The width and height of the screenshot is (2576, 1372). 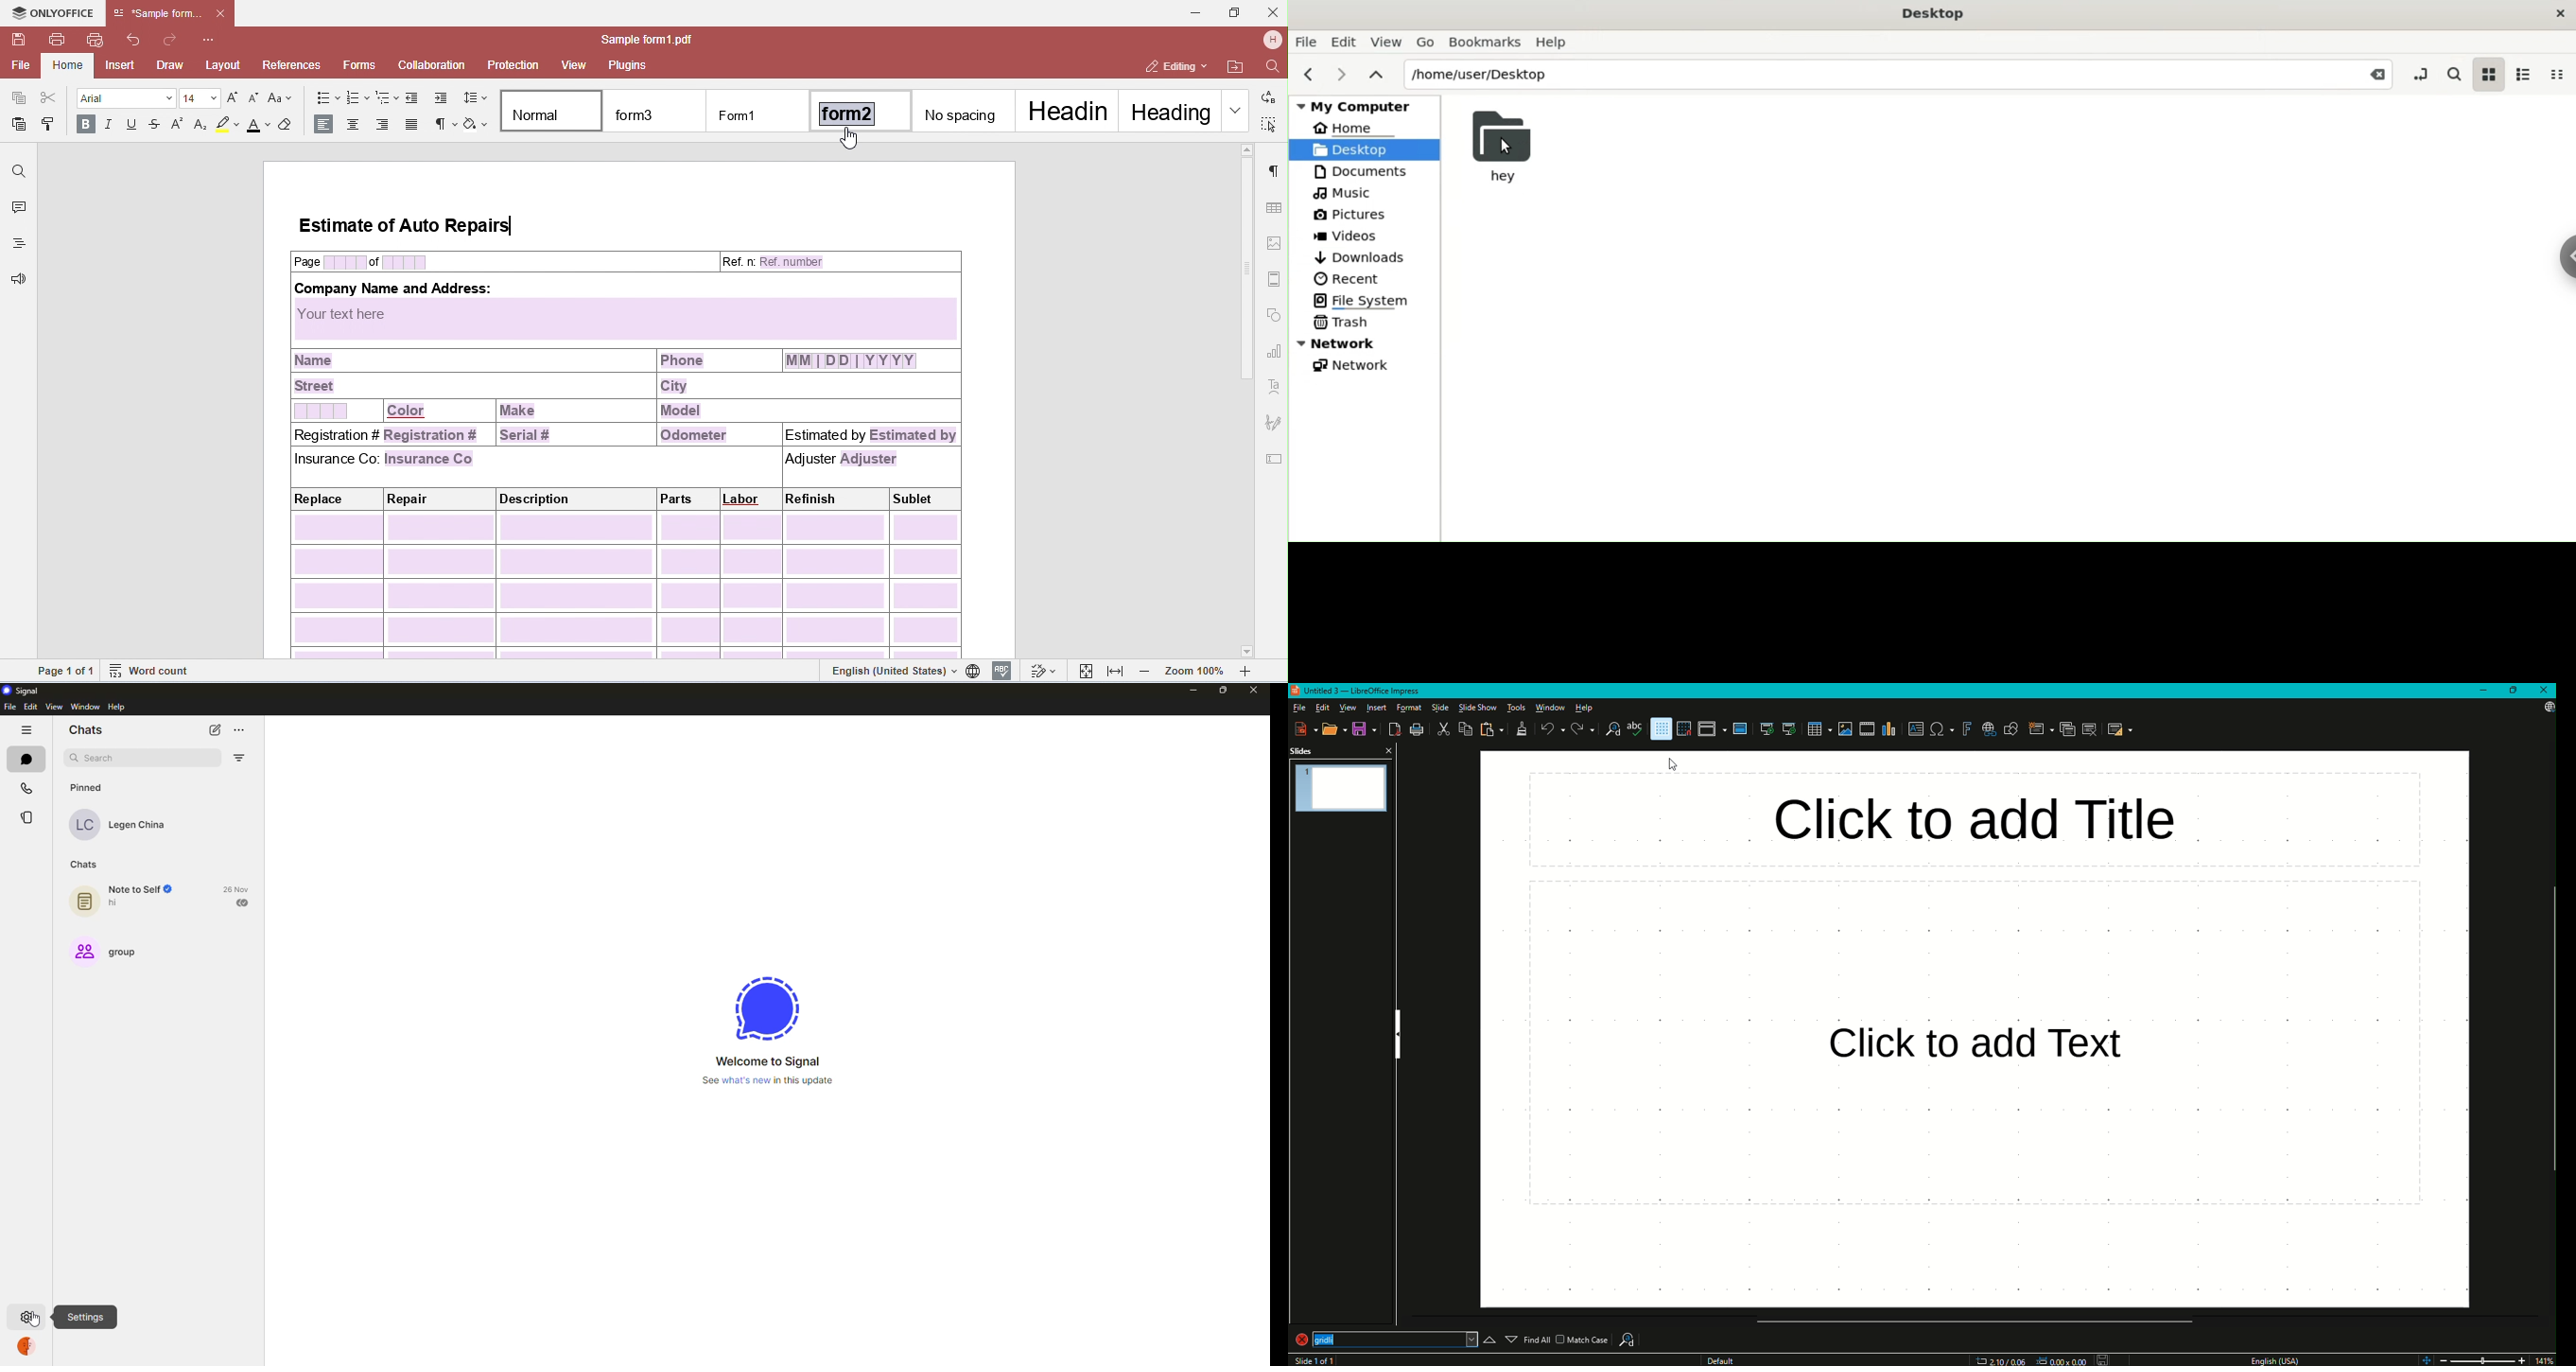 I want to click on hide tabs, so click(x=26, y=729).